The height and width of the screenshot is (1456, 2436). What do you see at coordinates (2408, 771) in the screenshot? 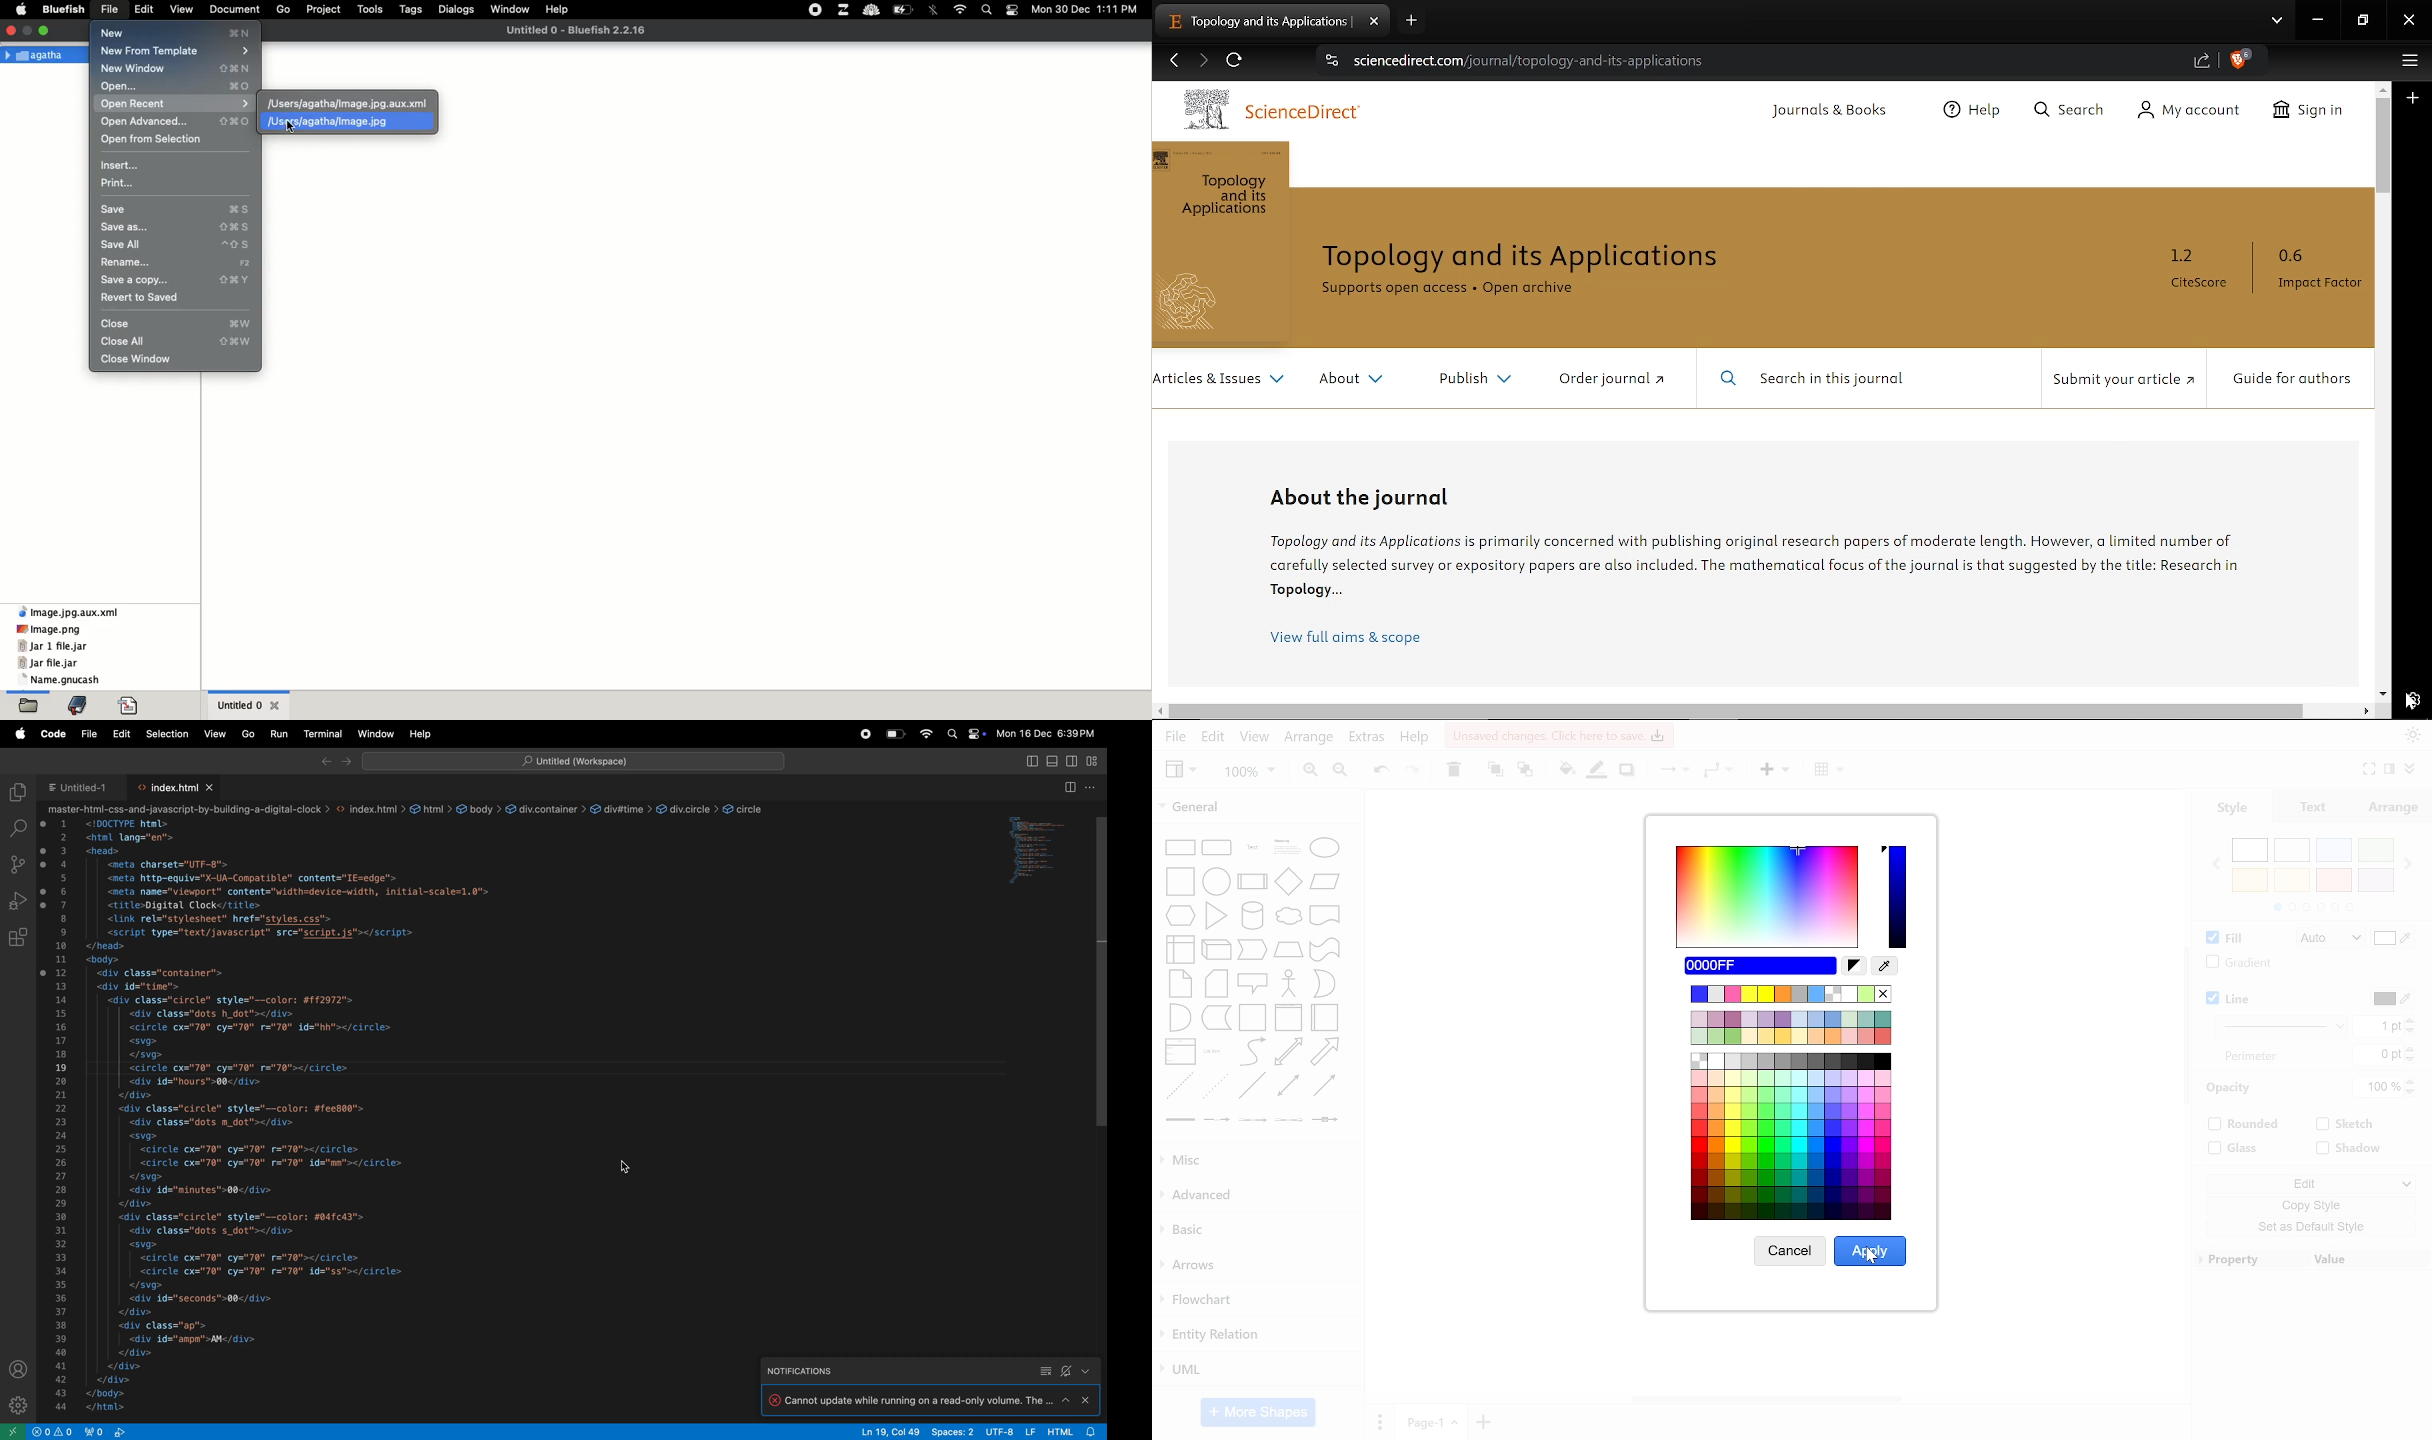
I see `format` at bounding box center [2408, 771].